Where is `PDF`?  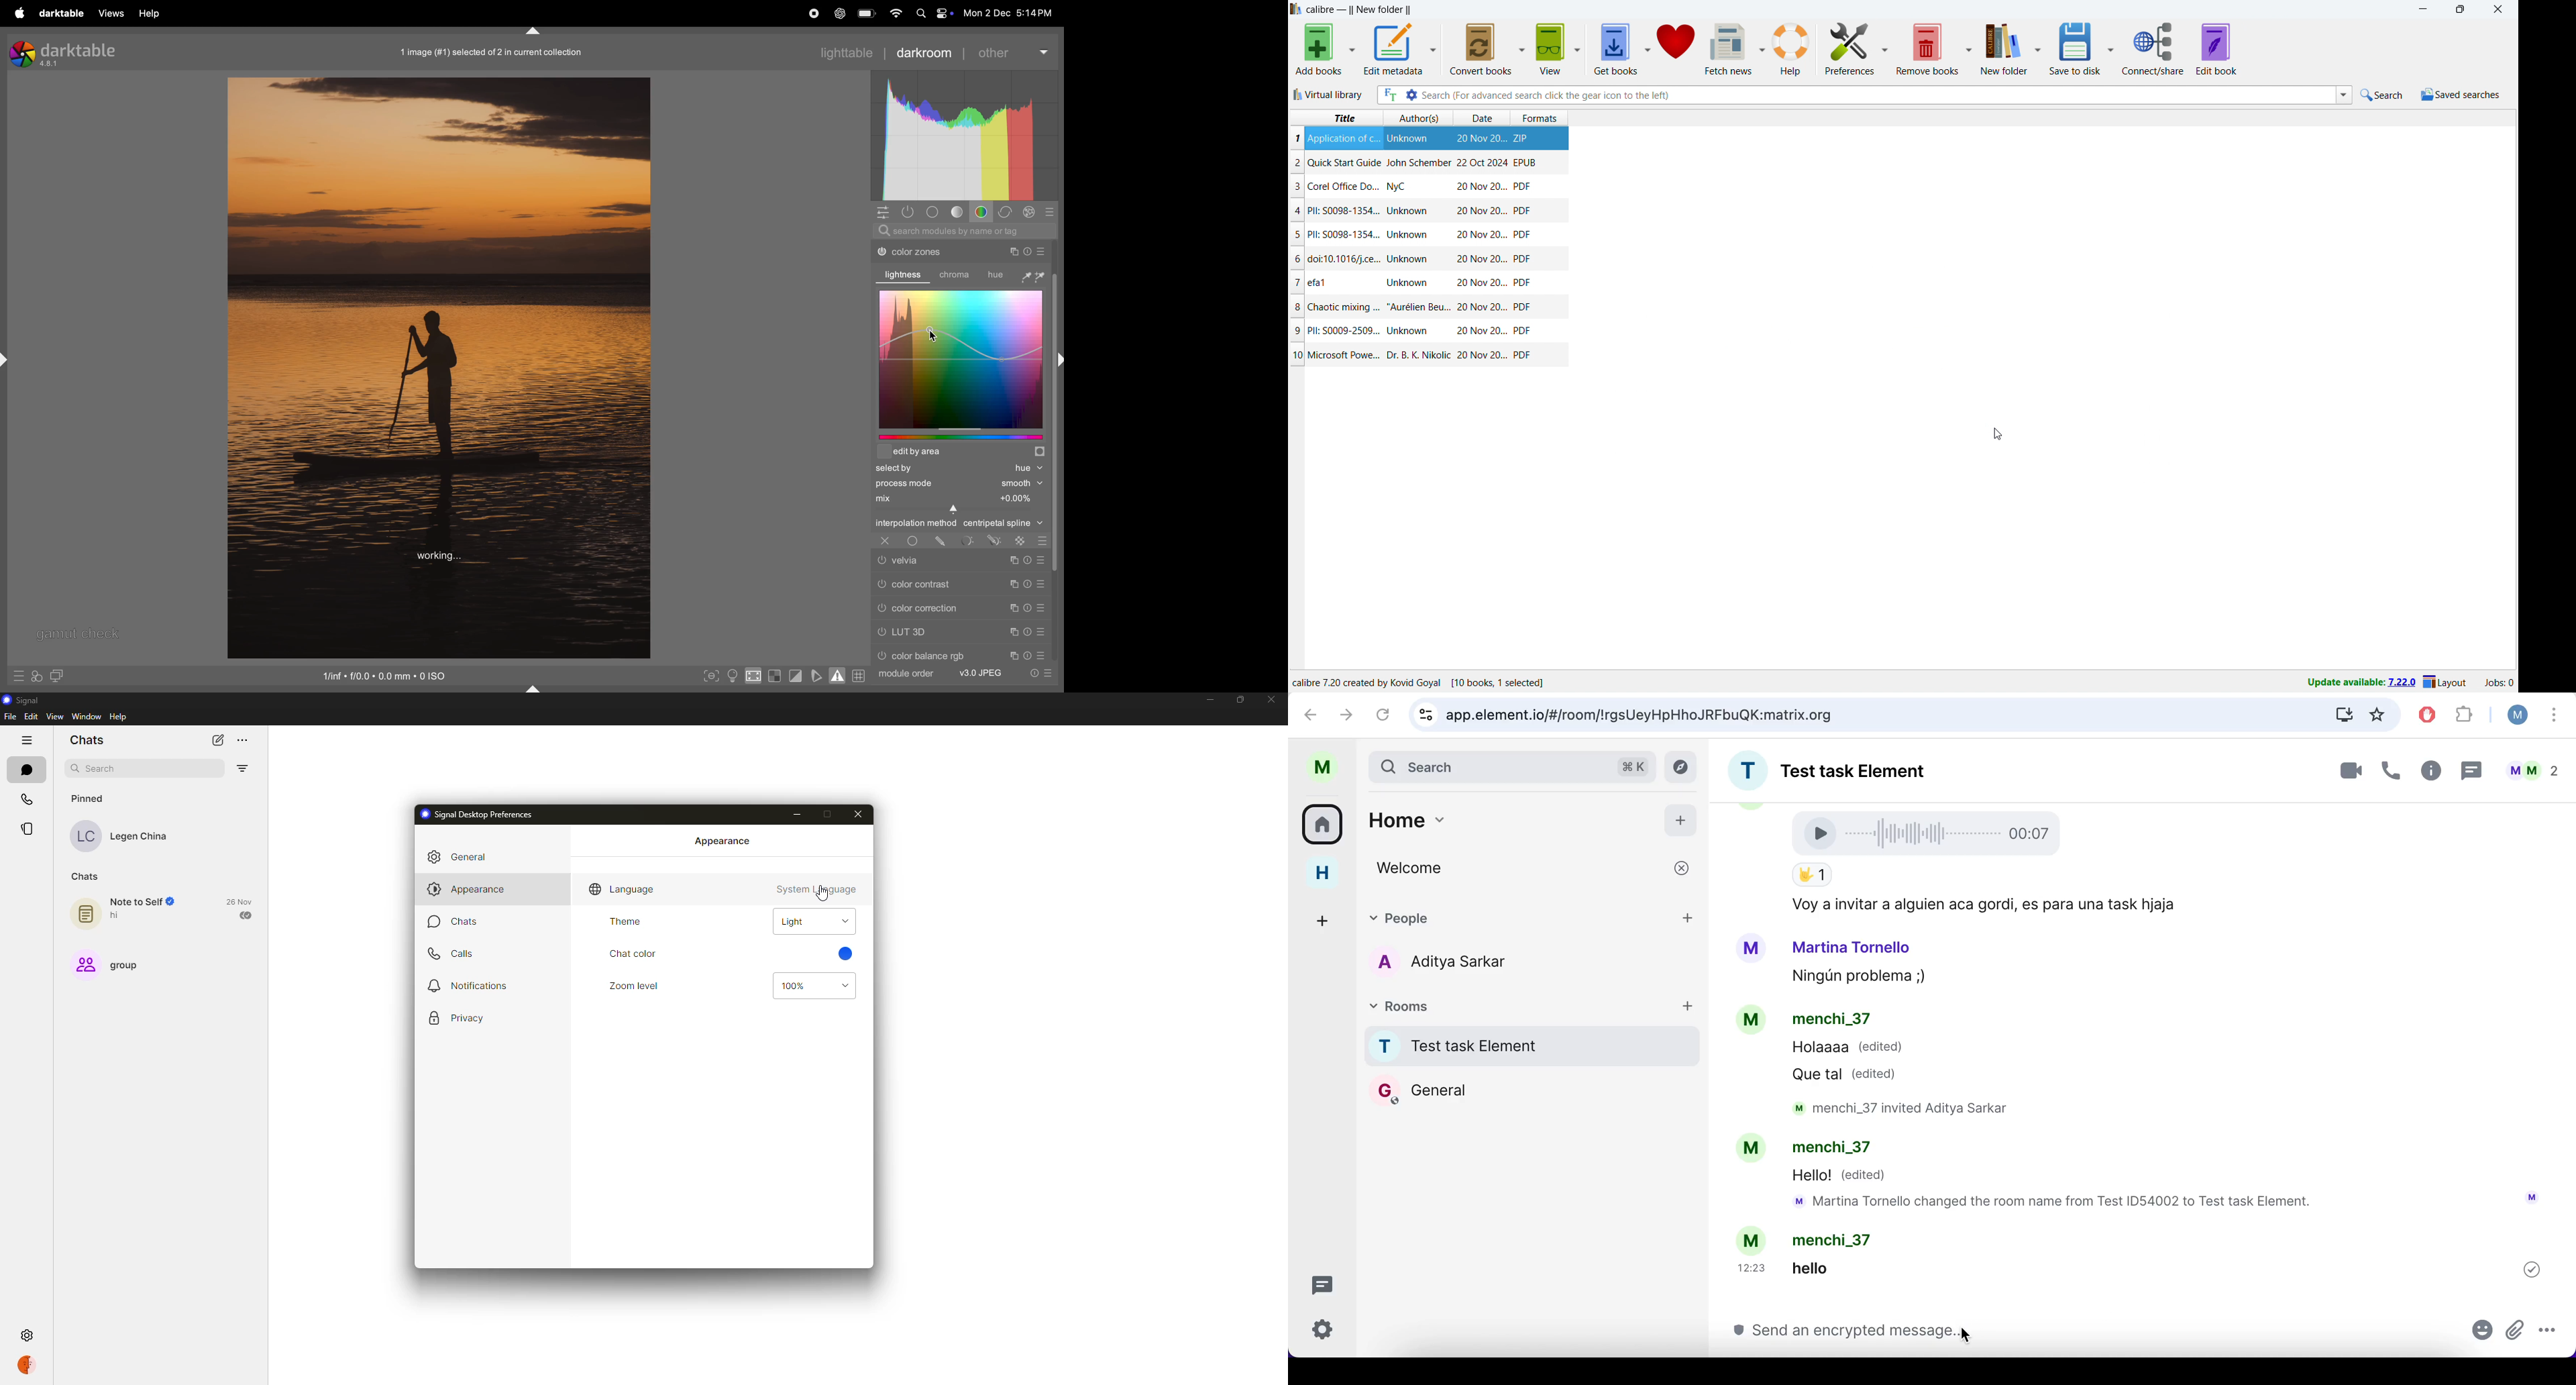 PDF is located at coordinates (1522, 235).